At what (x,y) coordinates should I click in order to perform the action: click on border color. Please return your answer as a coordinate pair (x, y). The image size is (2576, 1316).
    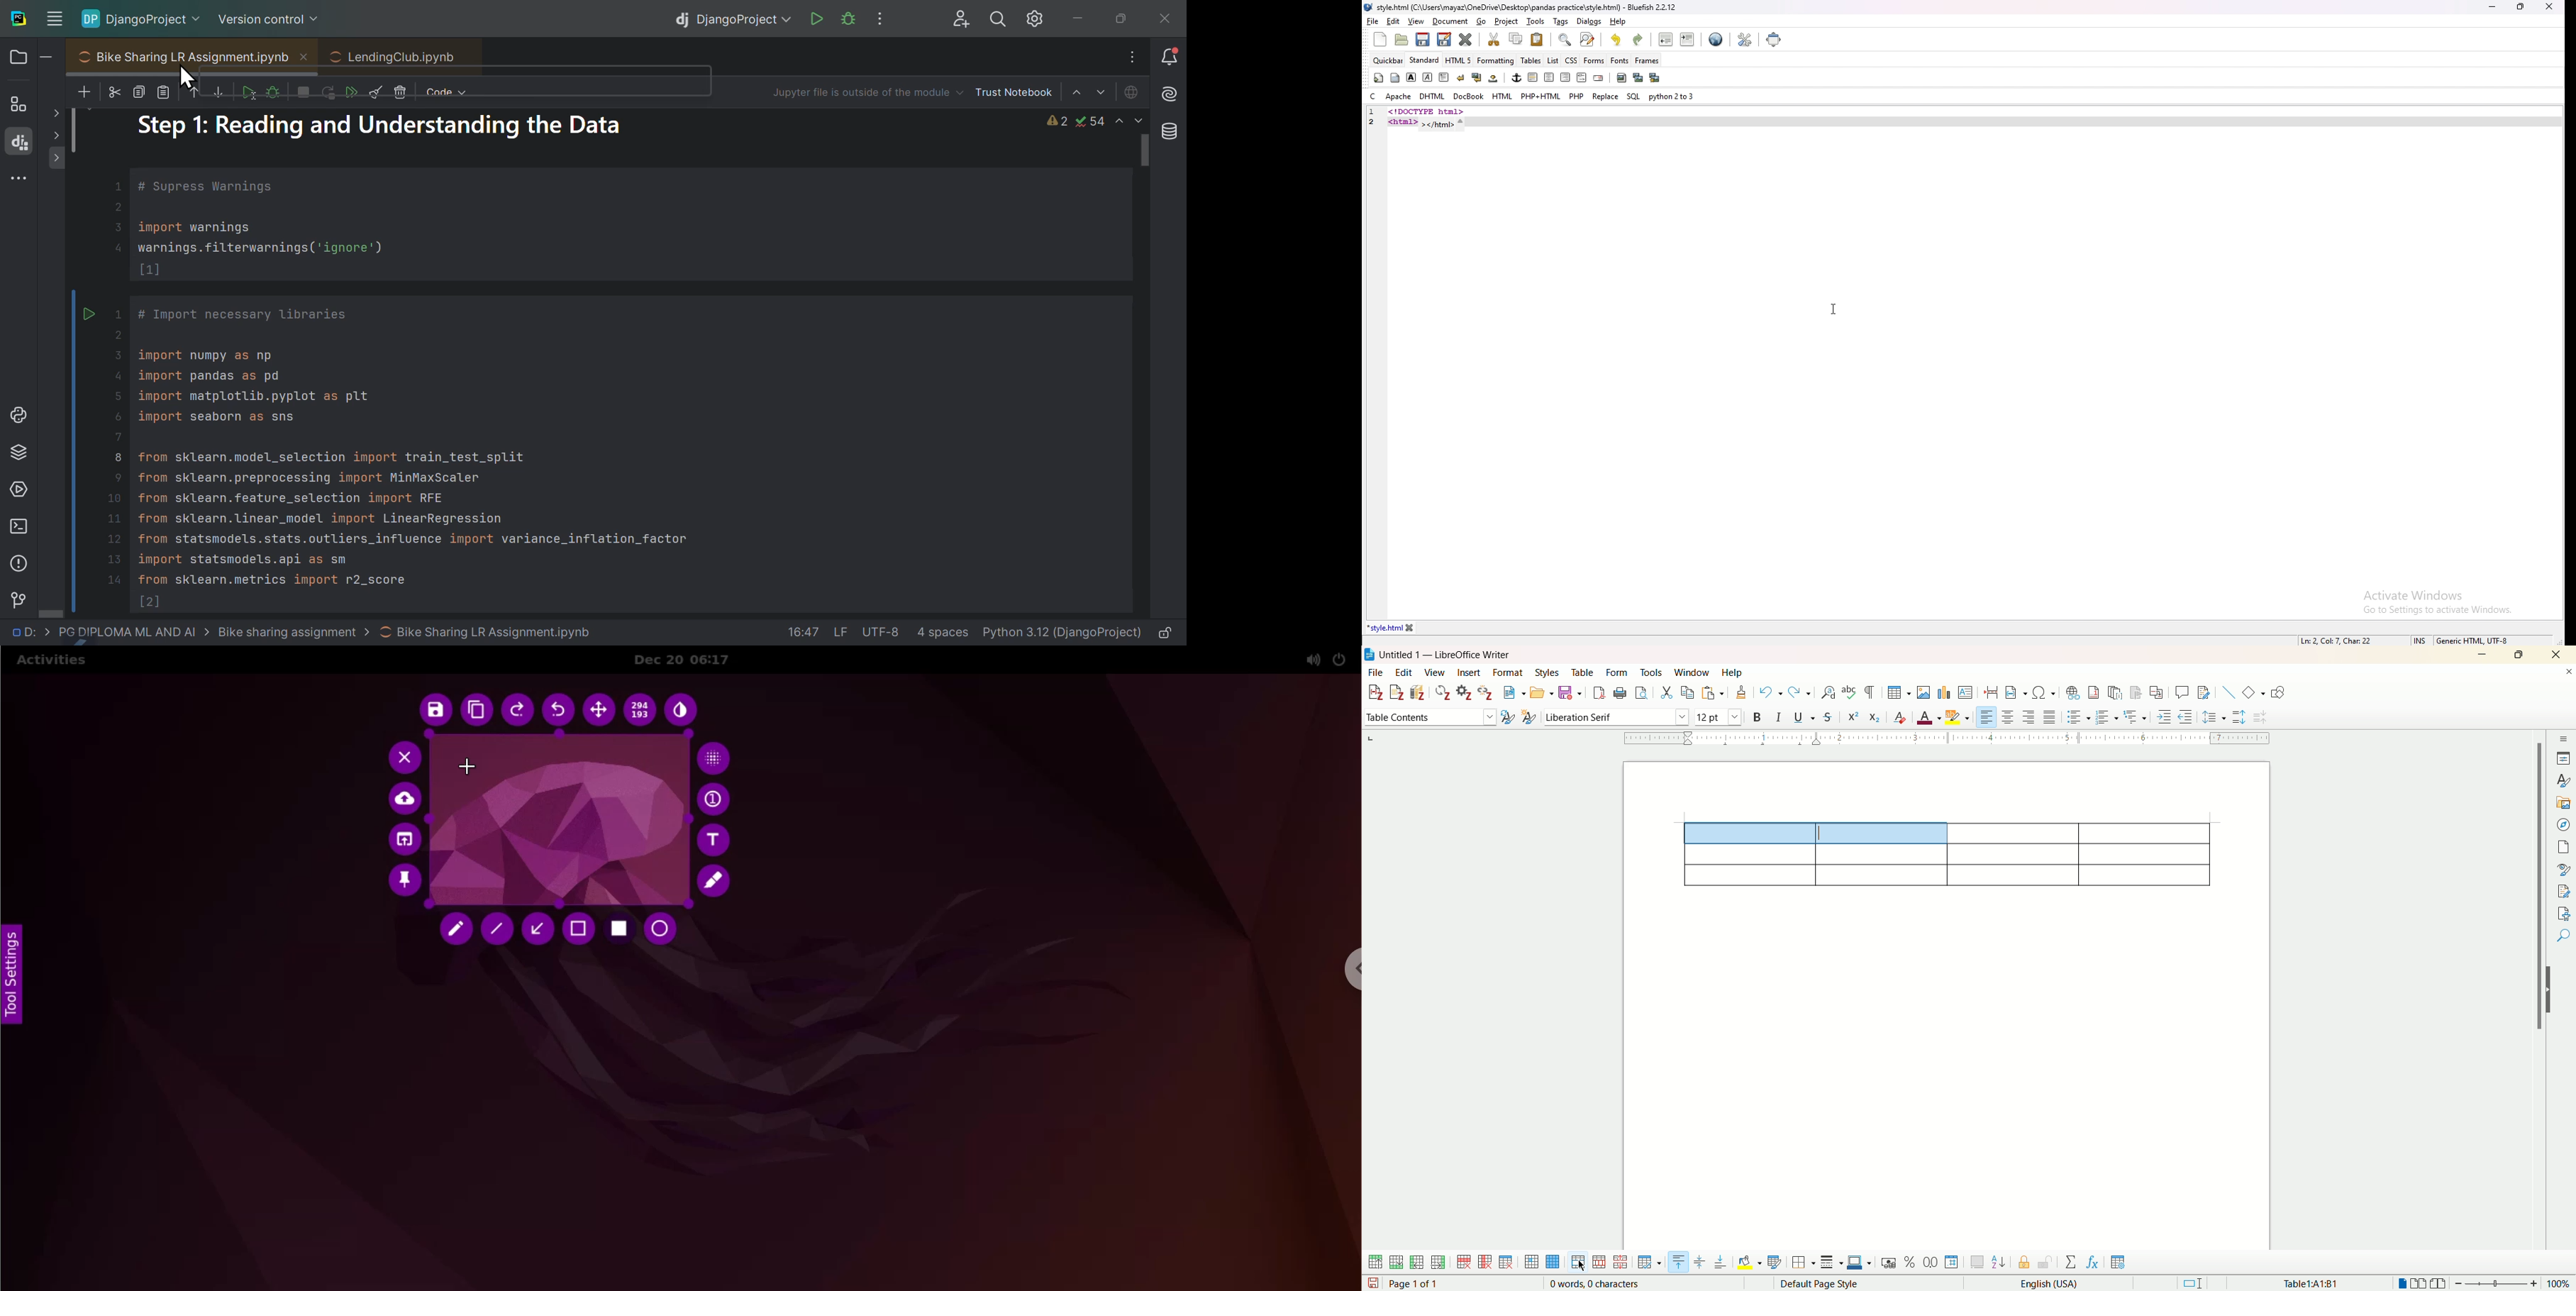
    Looking at the image, I should click on (1861, 1263).